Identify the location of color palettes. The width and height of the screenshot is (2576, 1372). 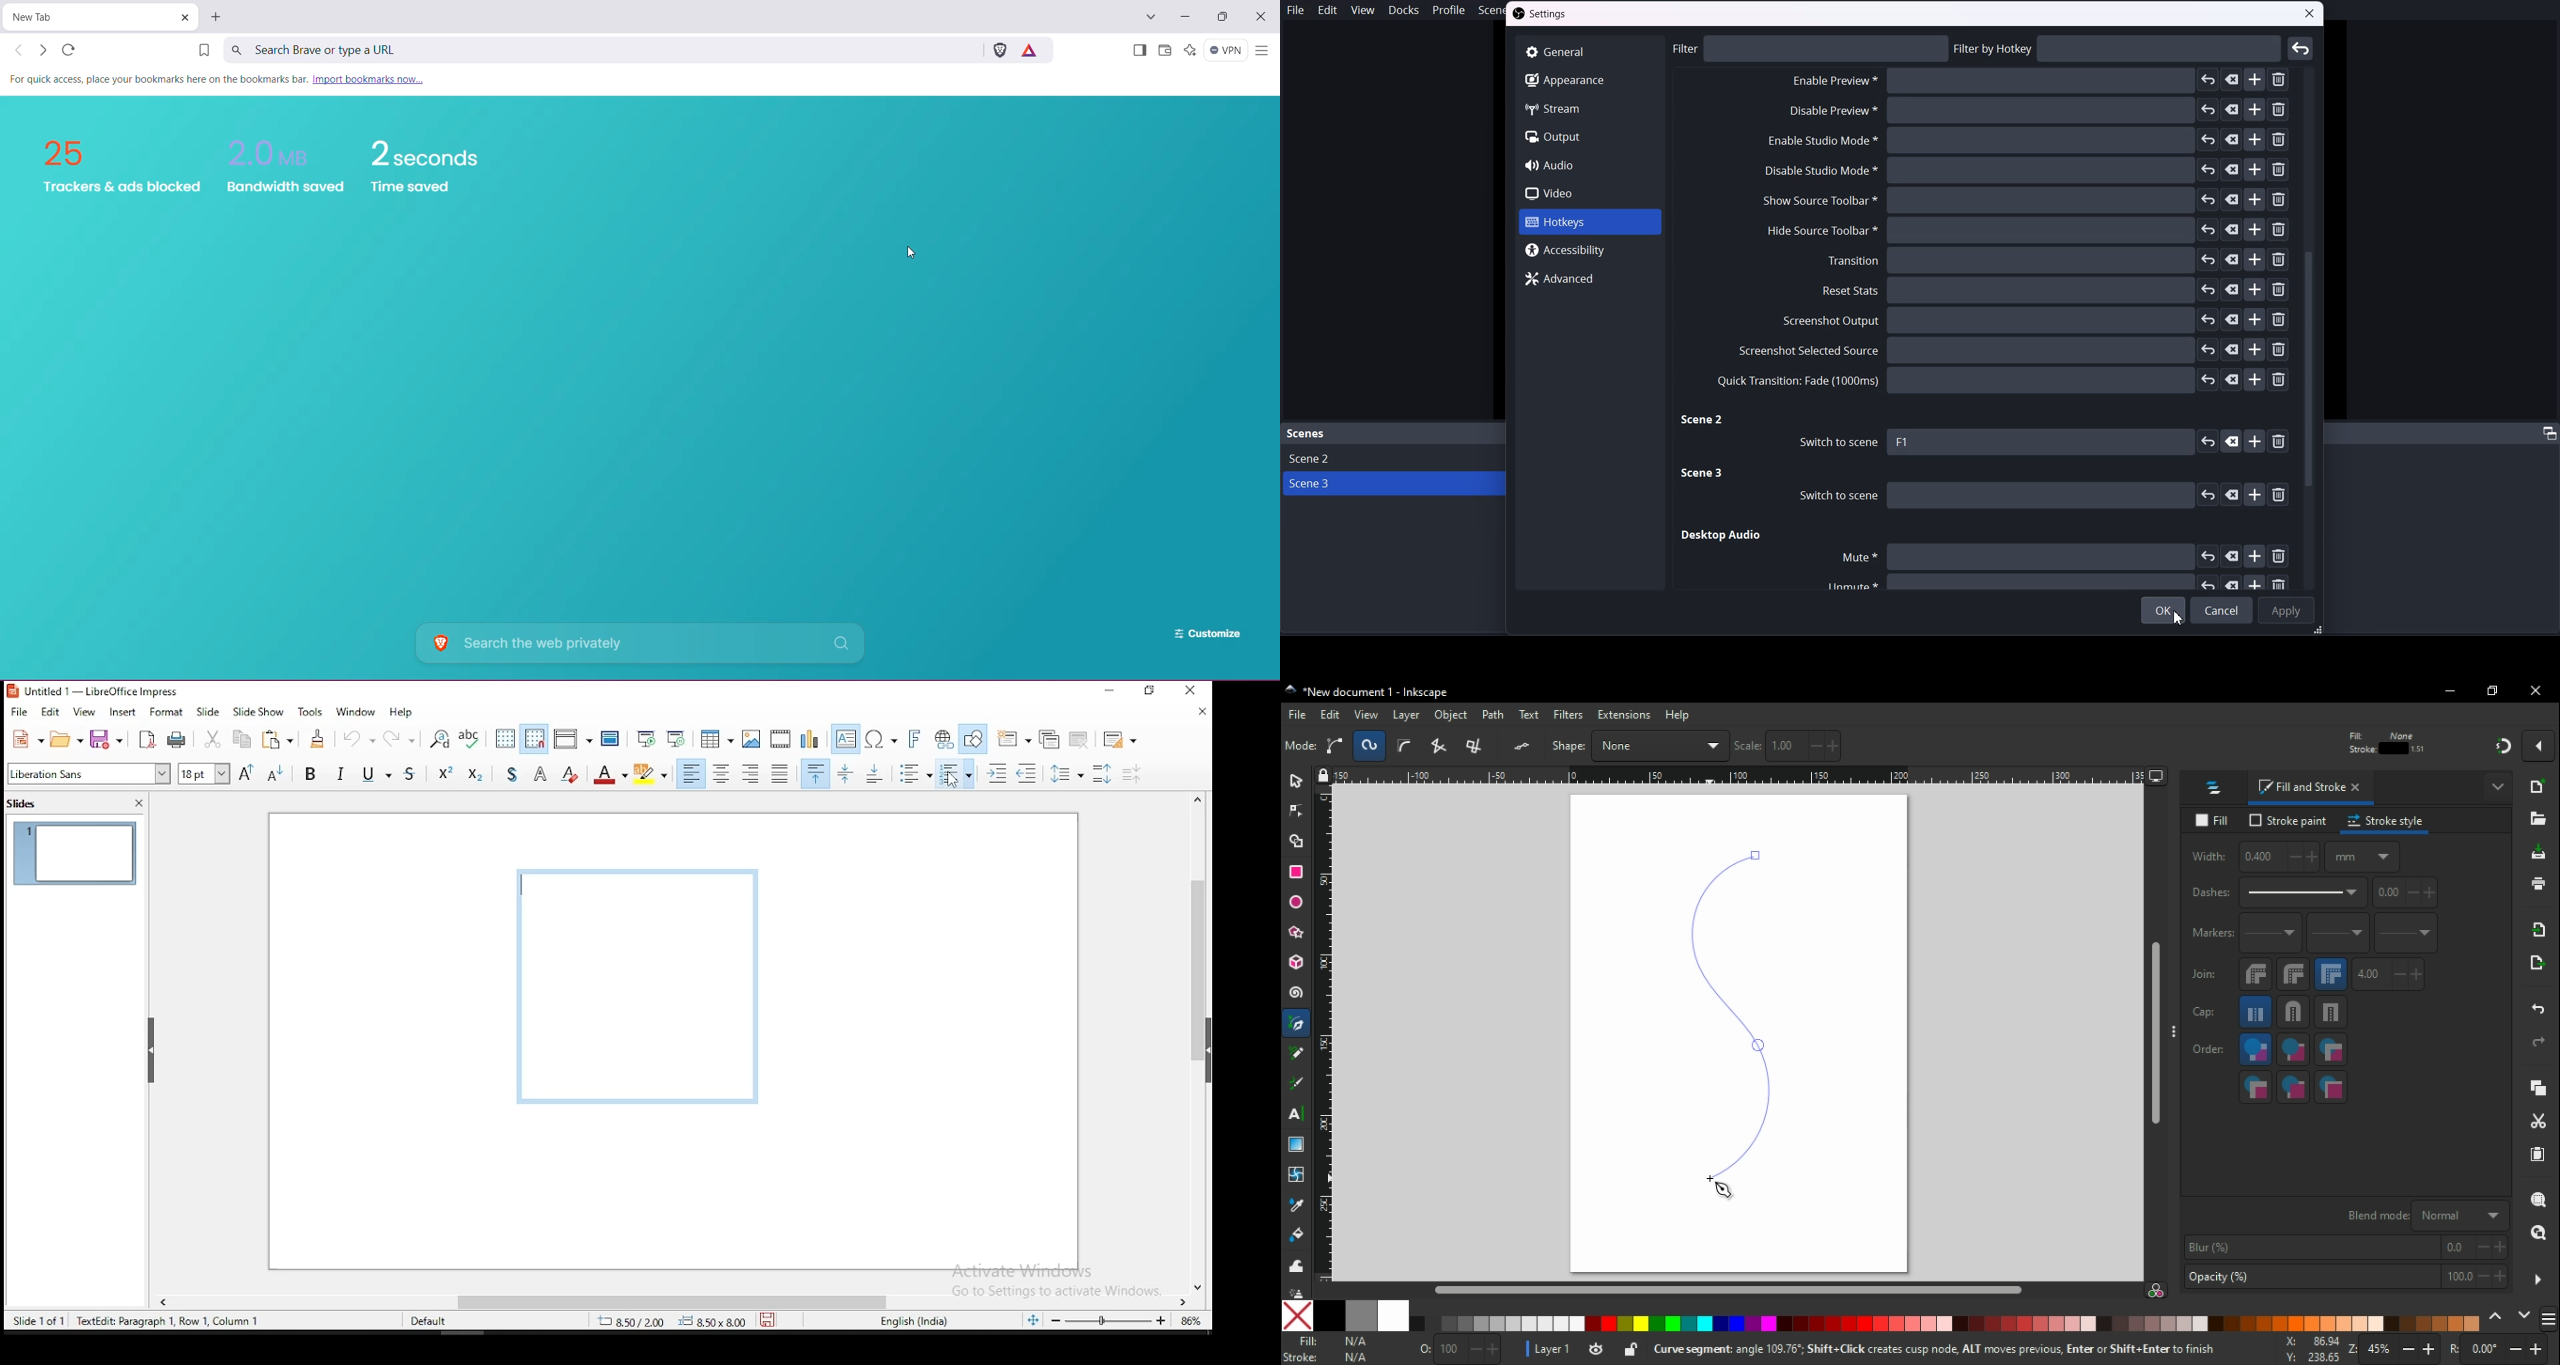
(2550, 1317).